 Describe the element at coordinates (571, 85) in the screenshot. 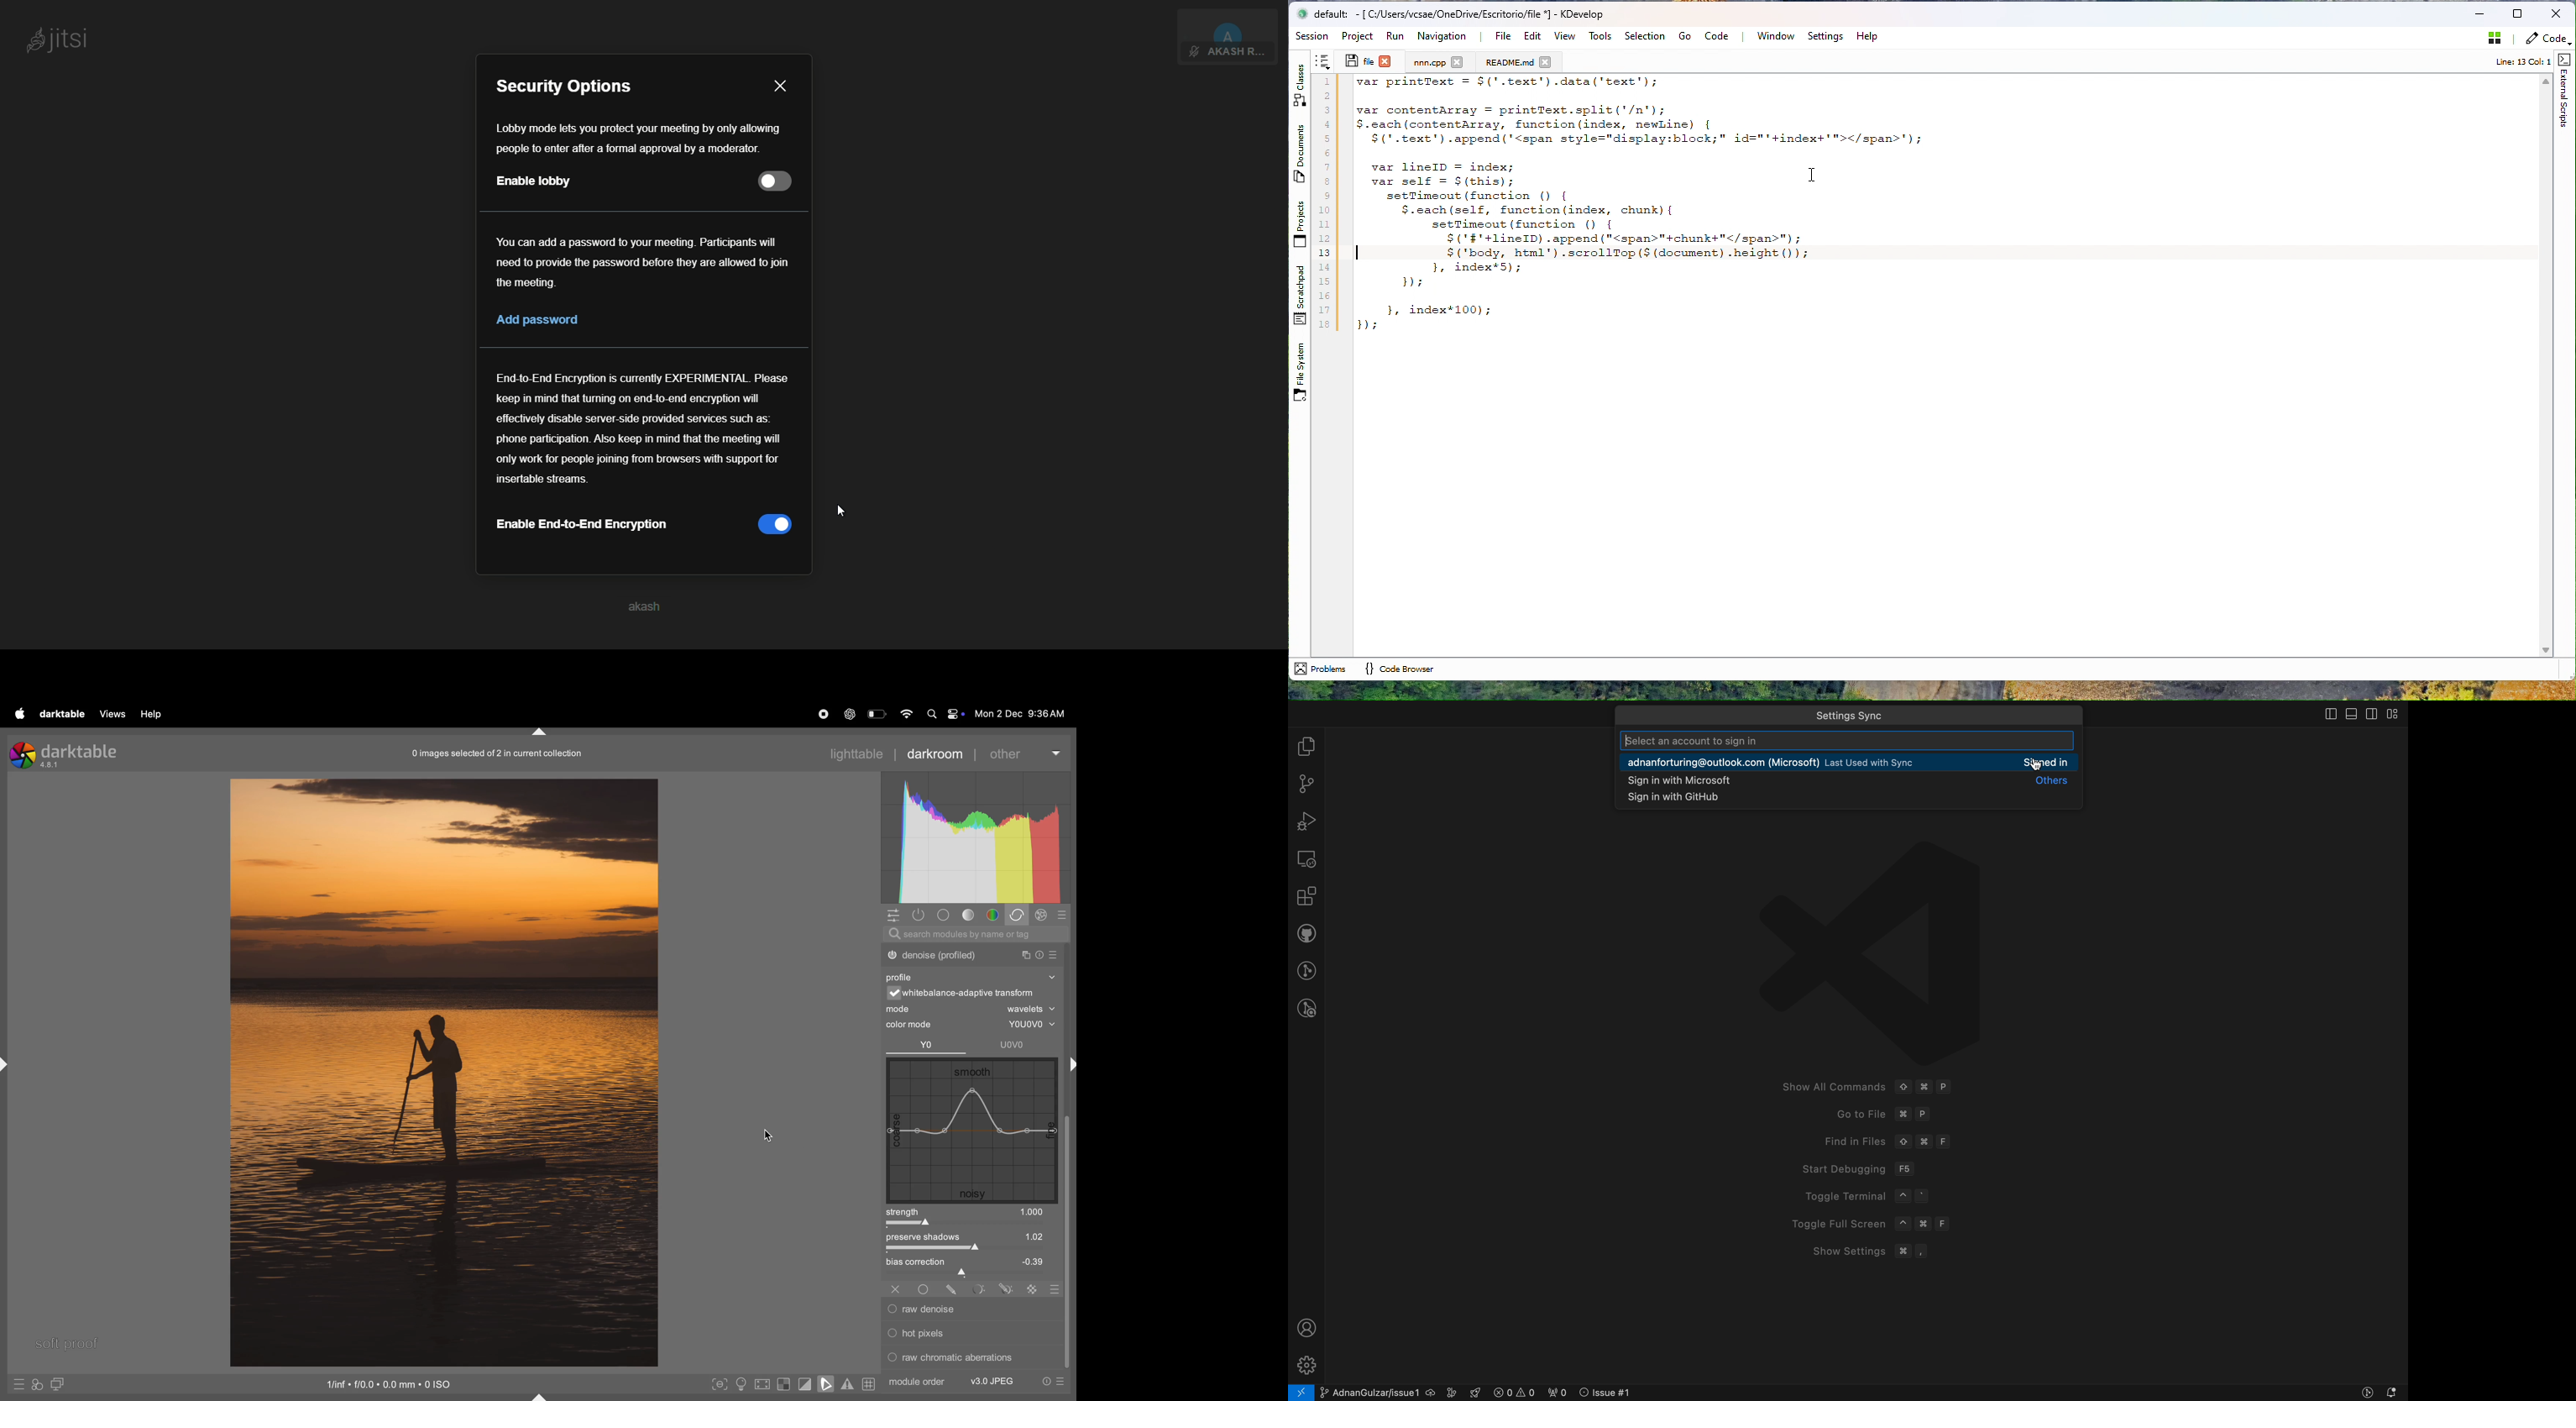

I see `Security Options` at that location.